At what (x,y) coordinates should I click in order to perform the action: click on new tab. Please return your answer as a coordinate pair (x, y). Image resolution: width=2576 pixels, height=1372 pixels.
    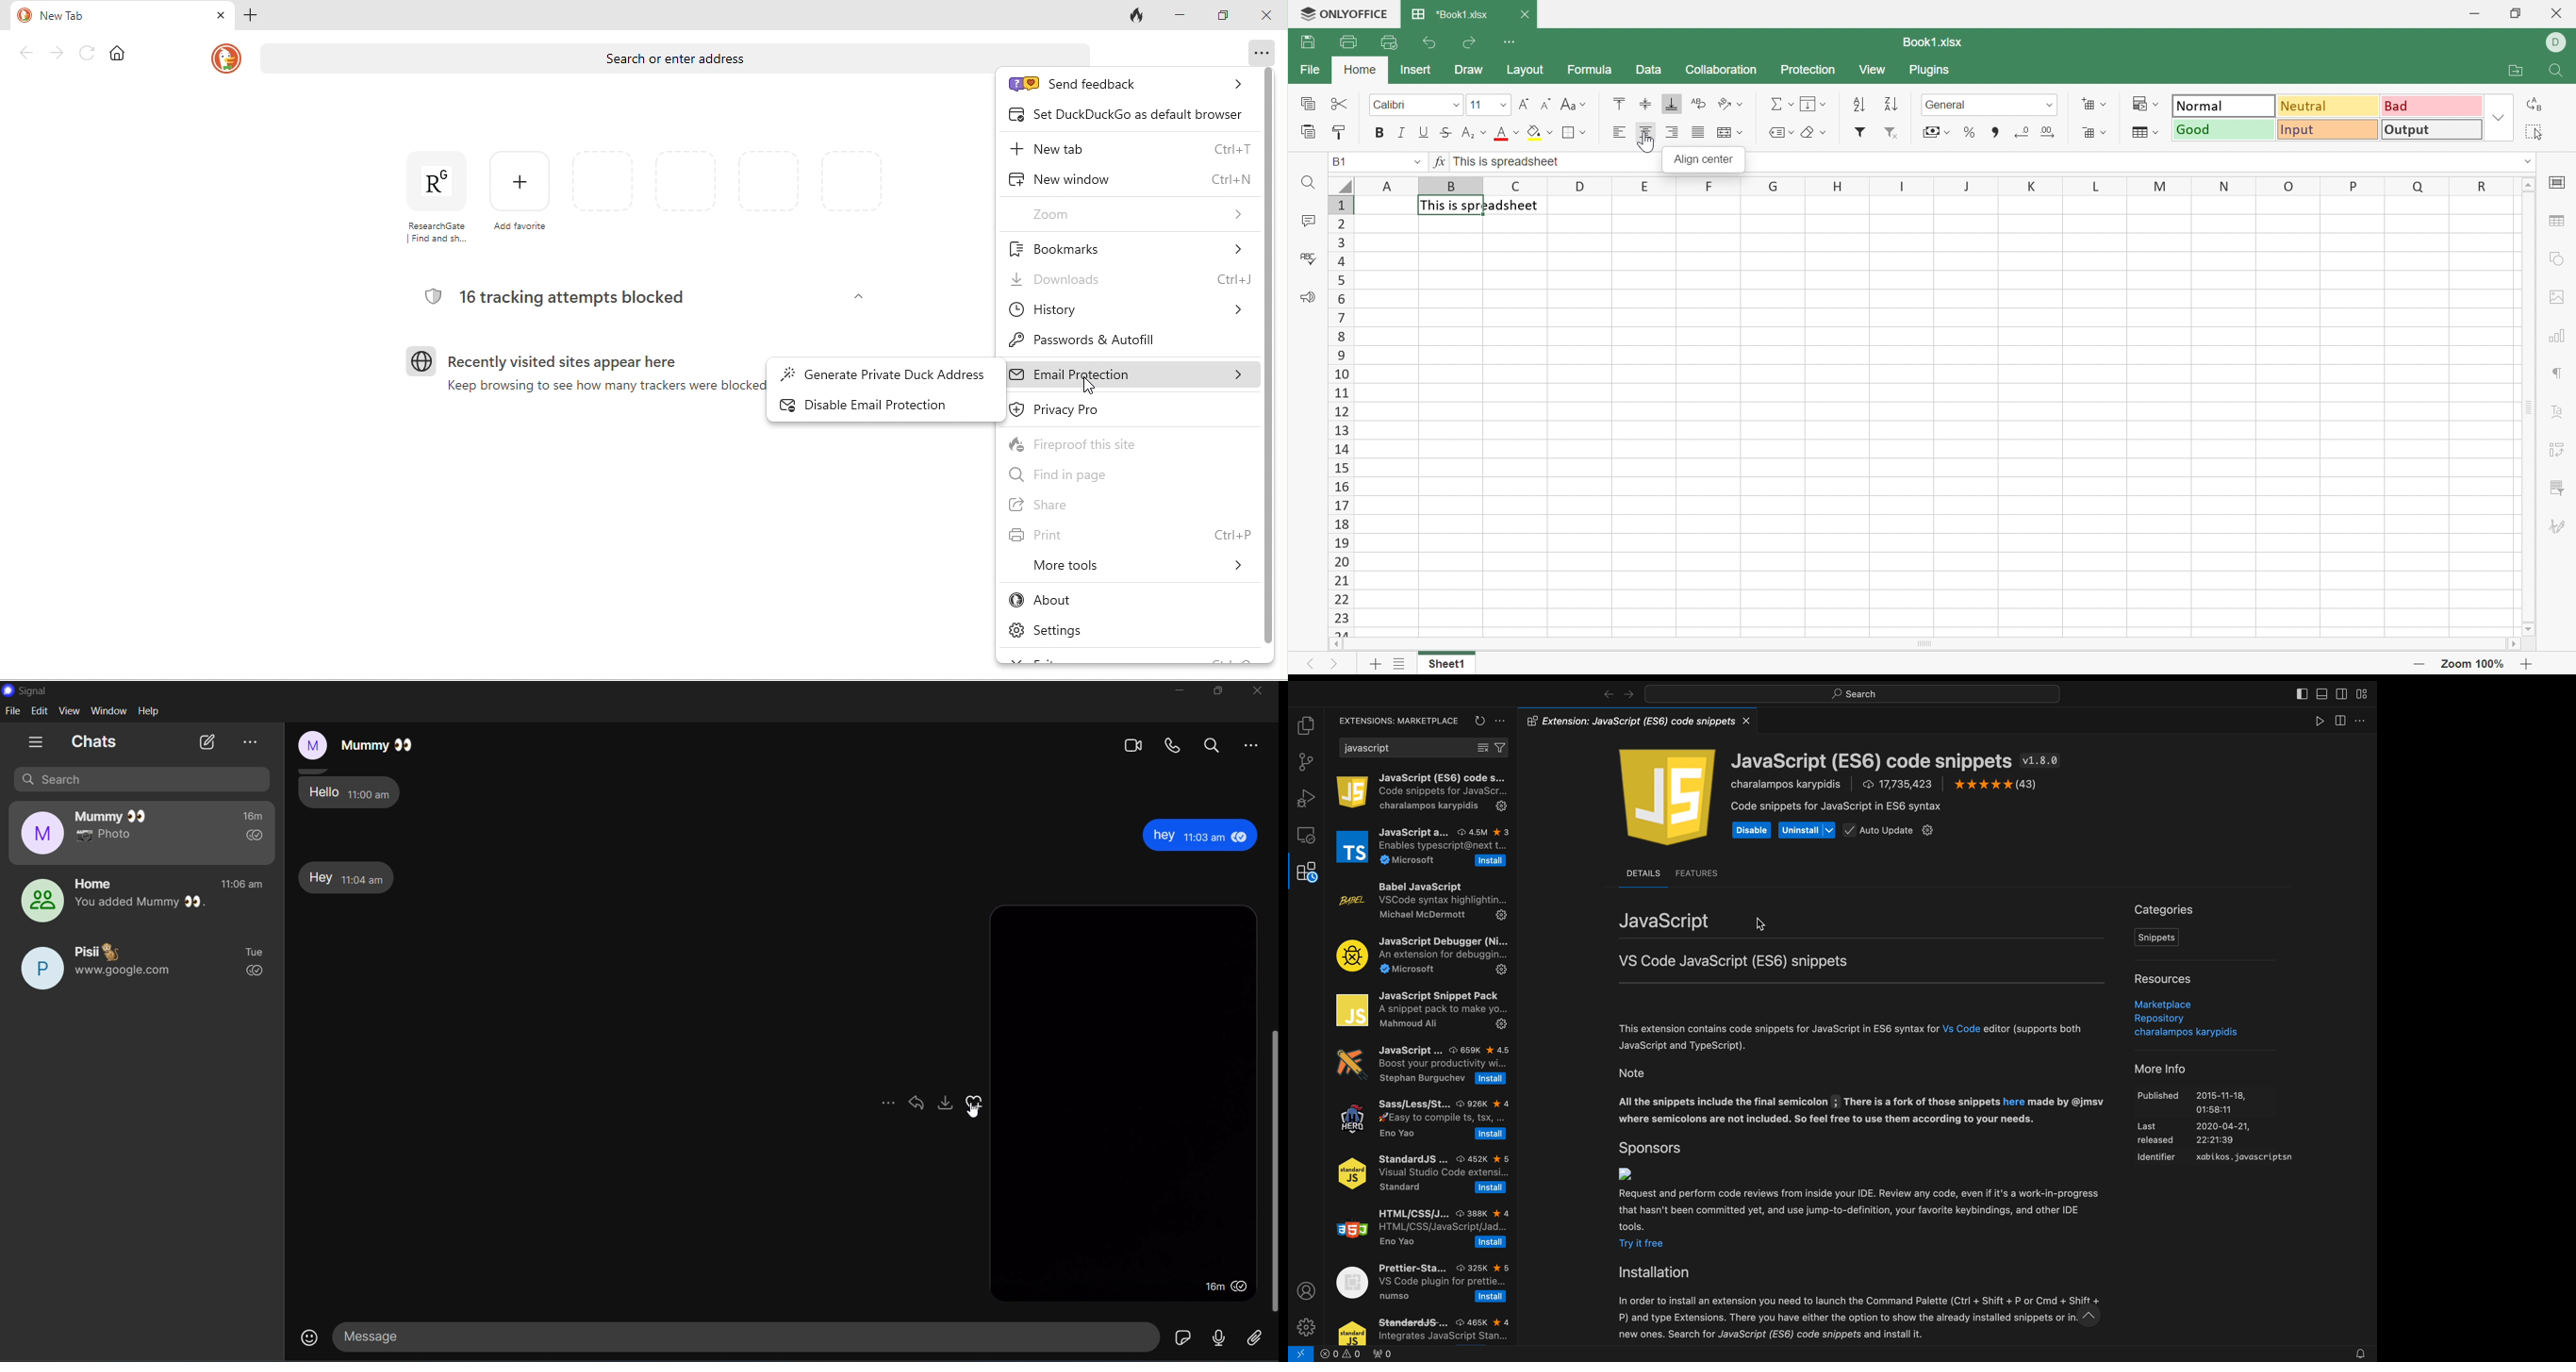
    Looking at the image, I should click on (108, 15).